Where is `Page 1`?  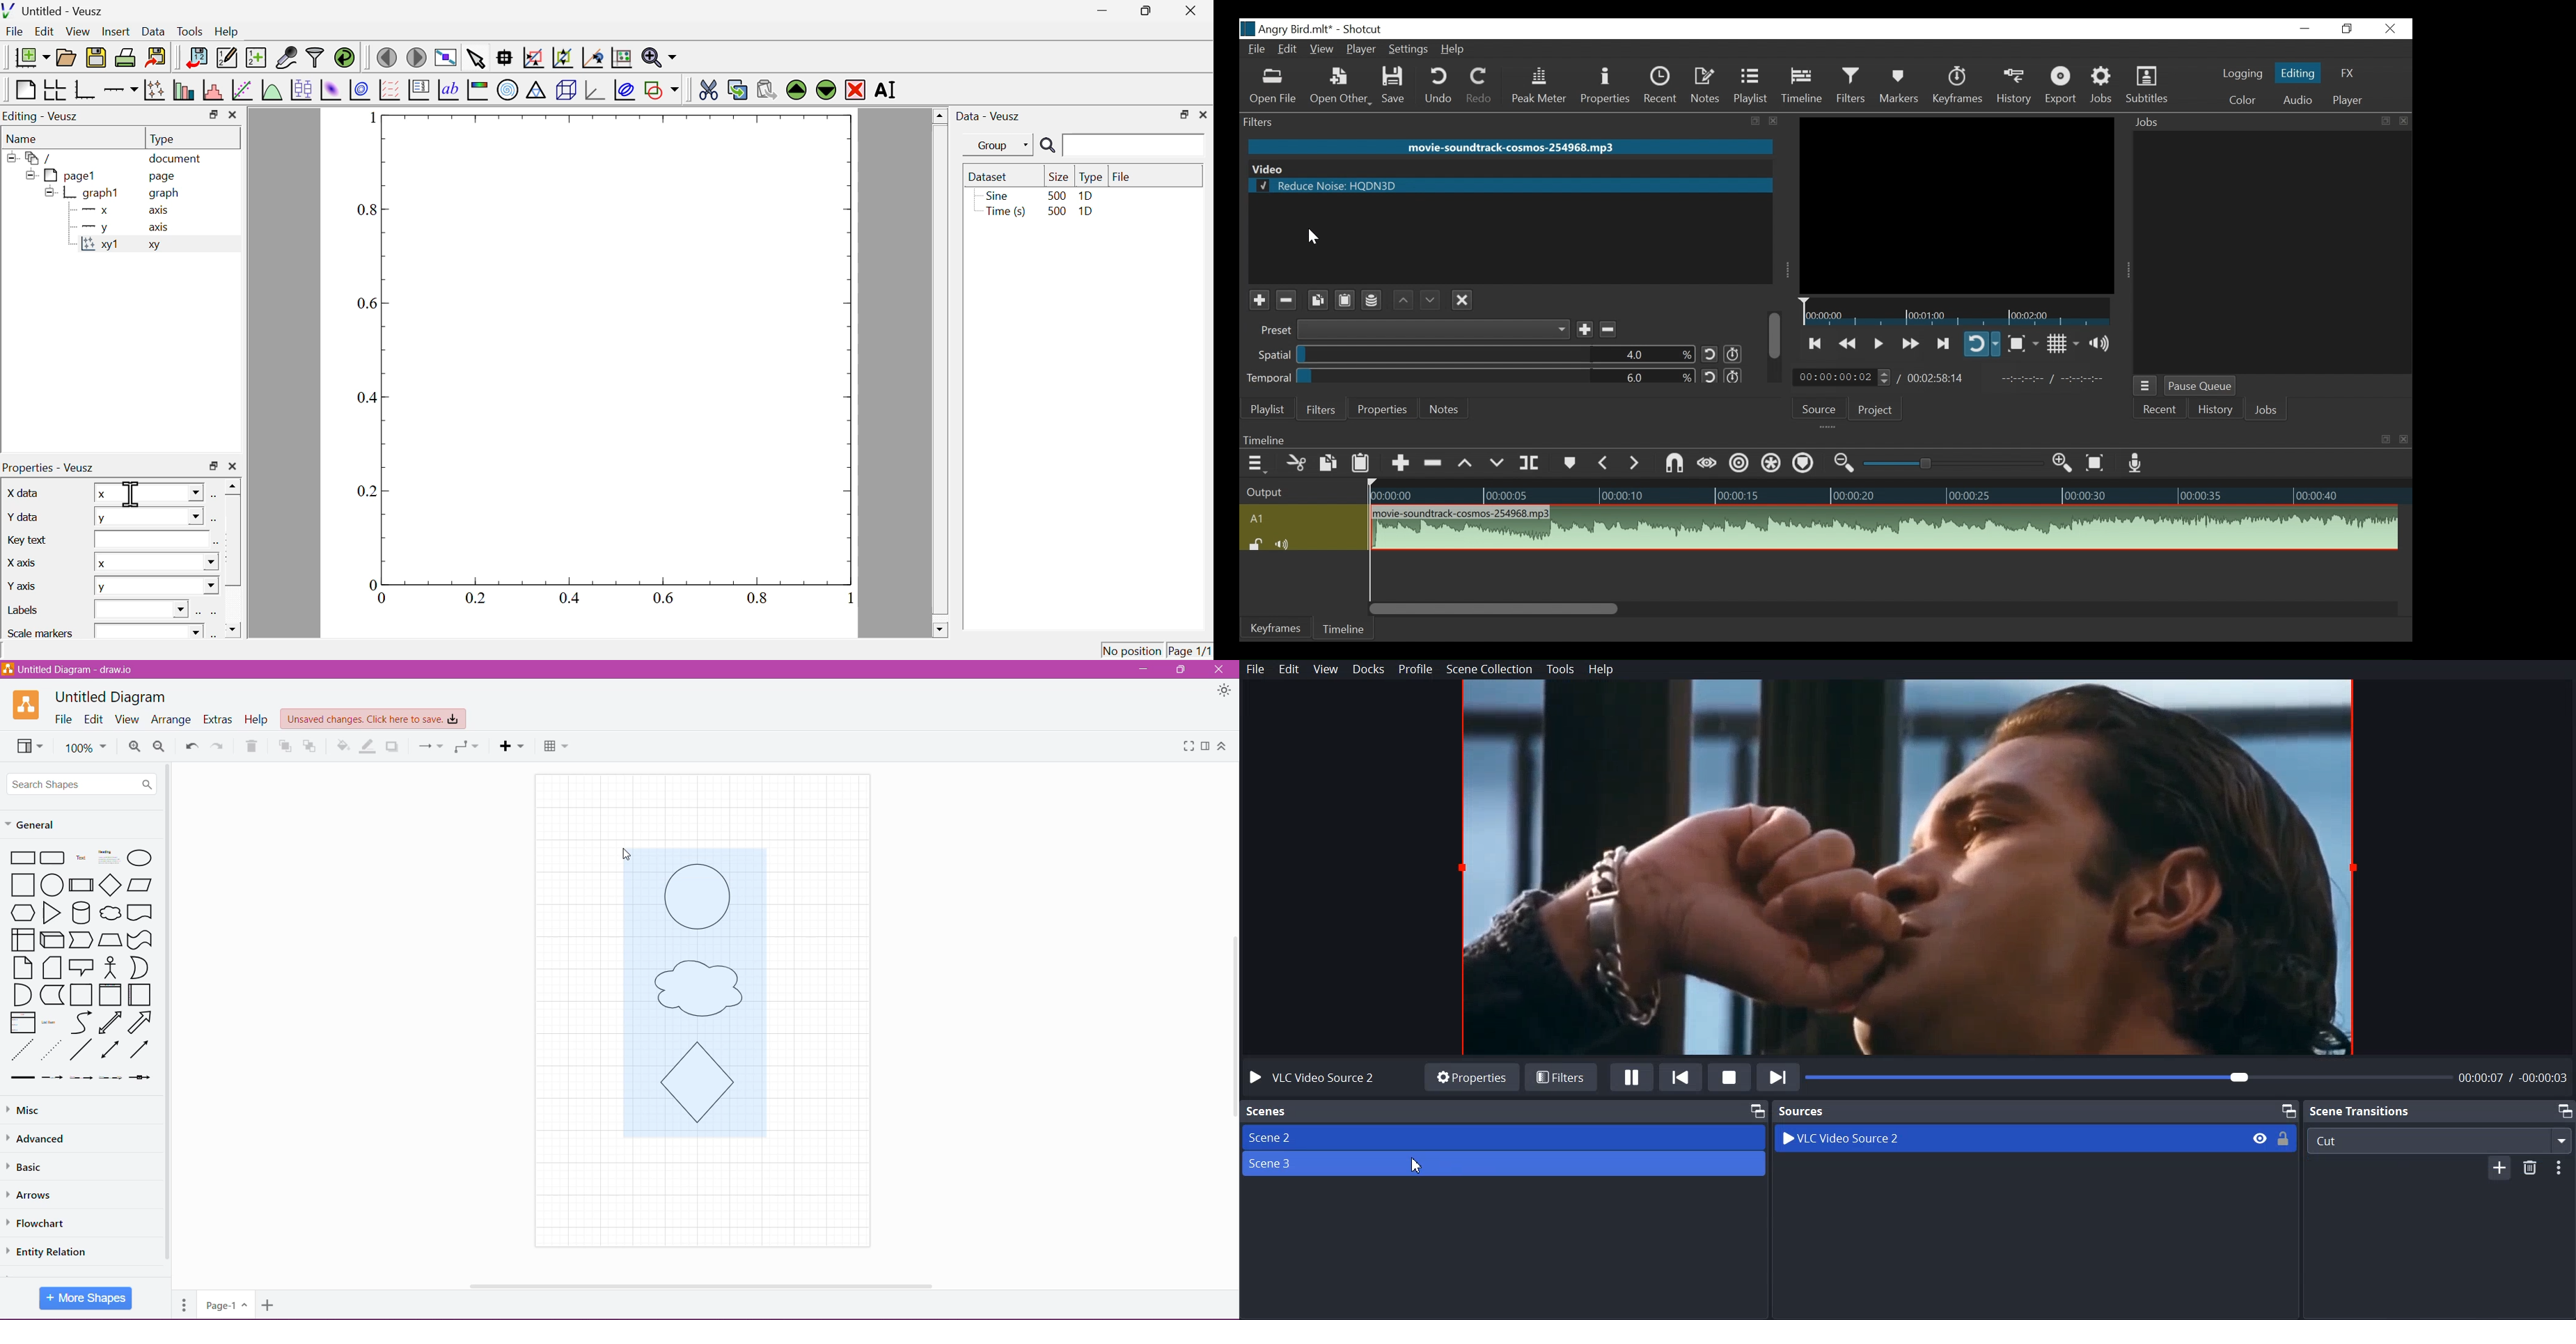
Page 1 is located at coordinates (225, 1304).